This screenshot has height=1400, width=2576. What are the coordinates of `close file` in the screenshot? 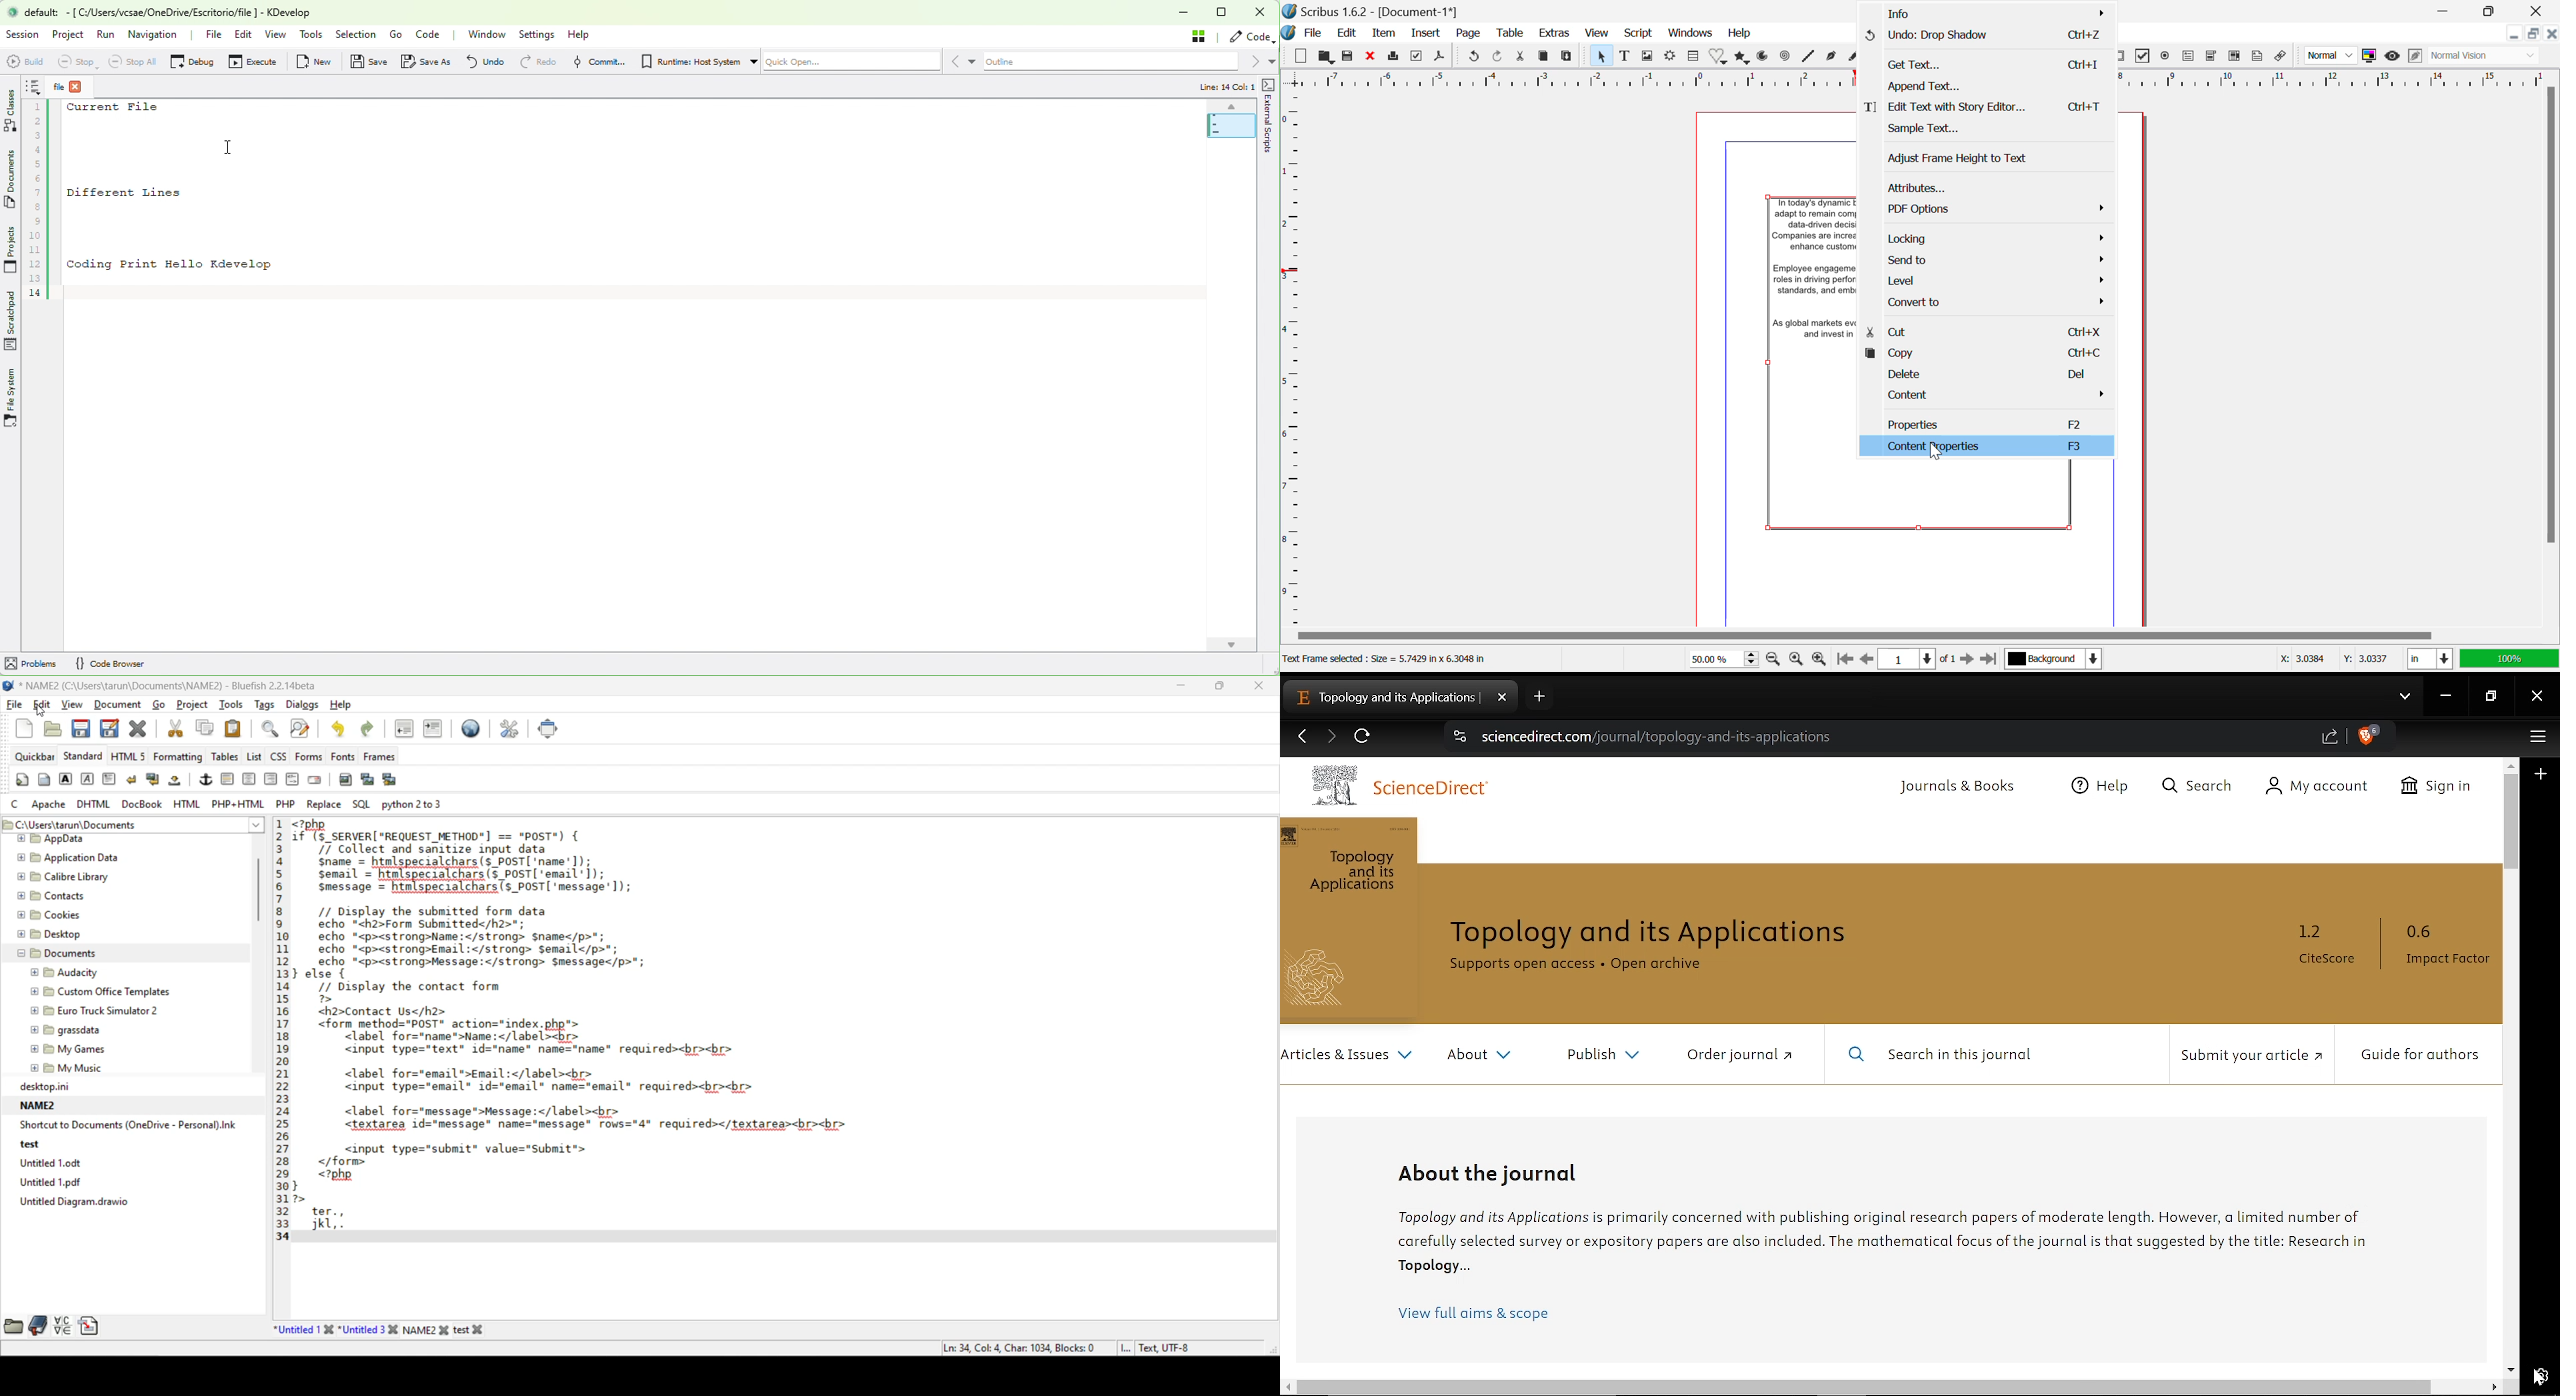 It's located at (139, 729).